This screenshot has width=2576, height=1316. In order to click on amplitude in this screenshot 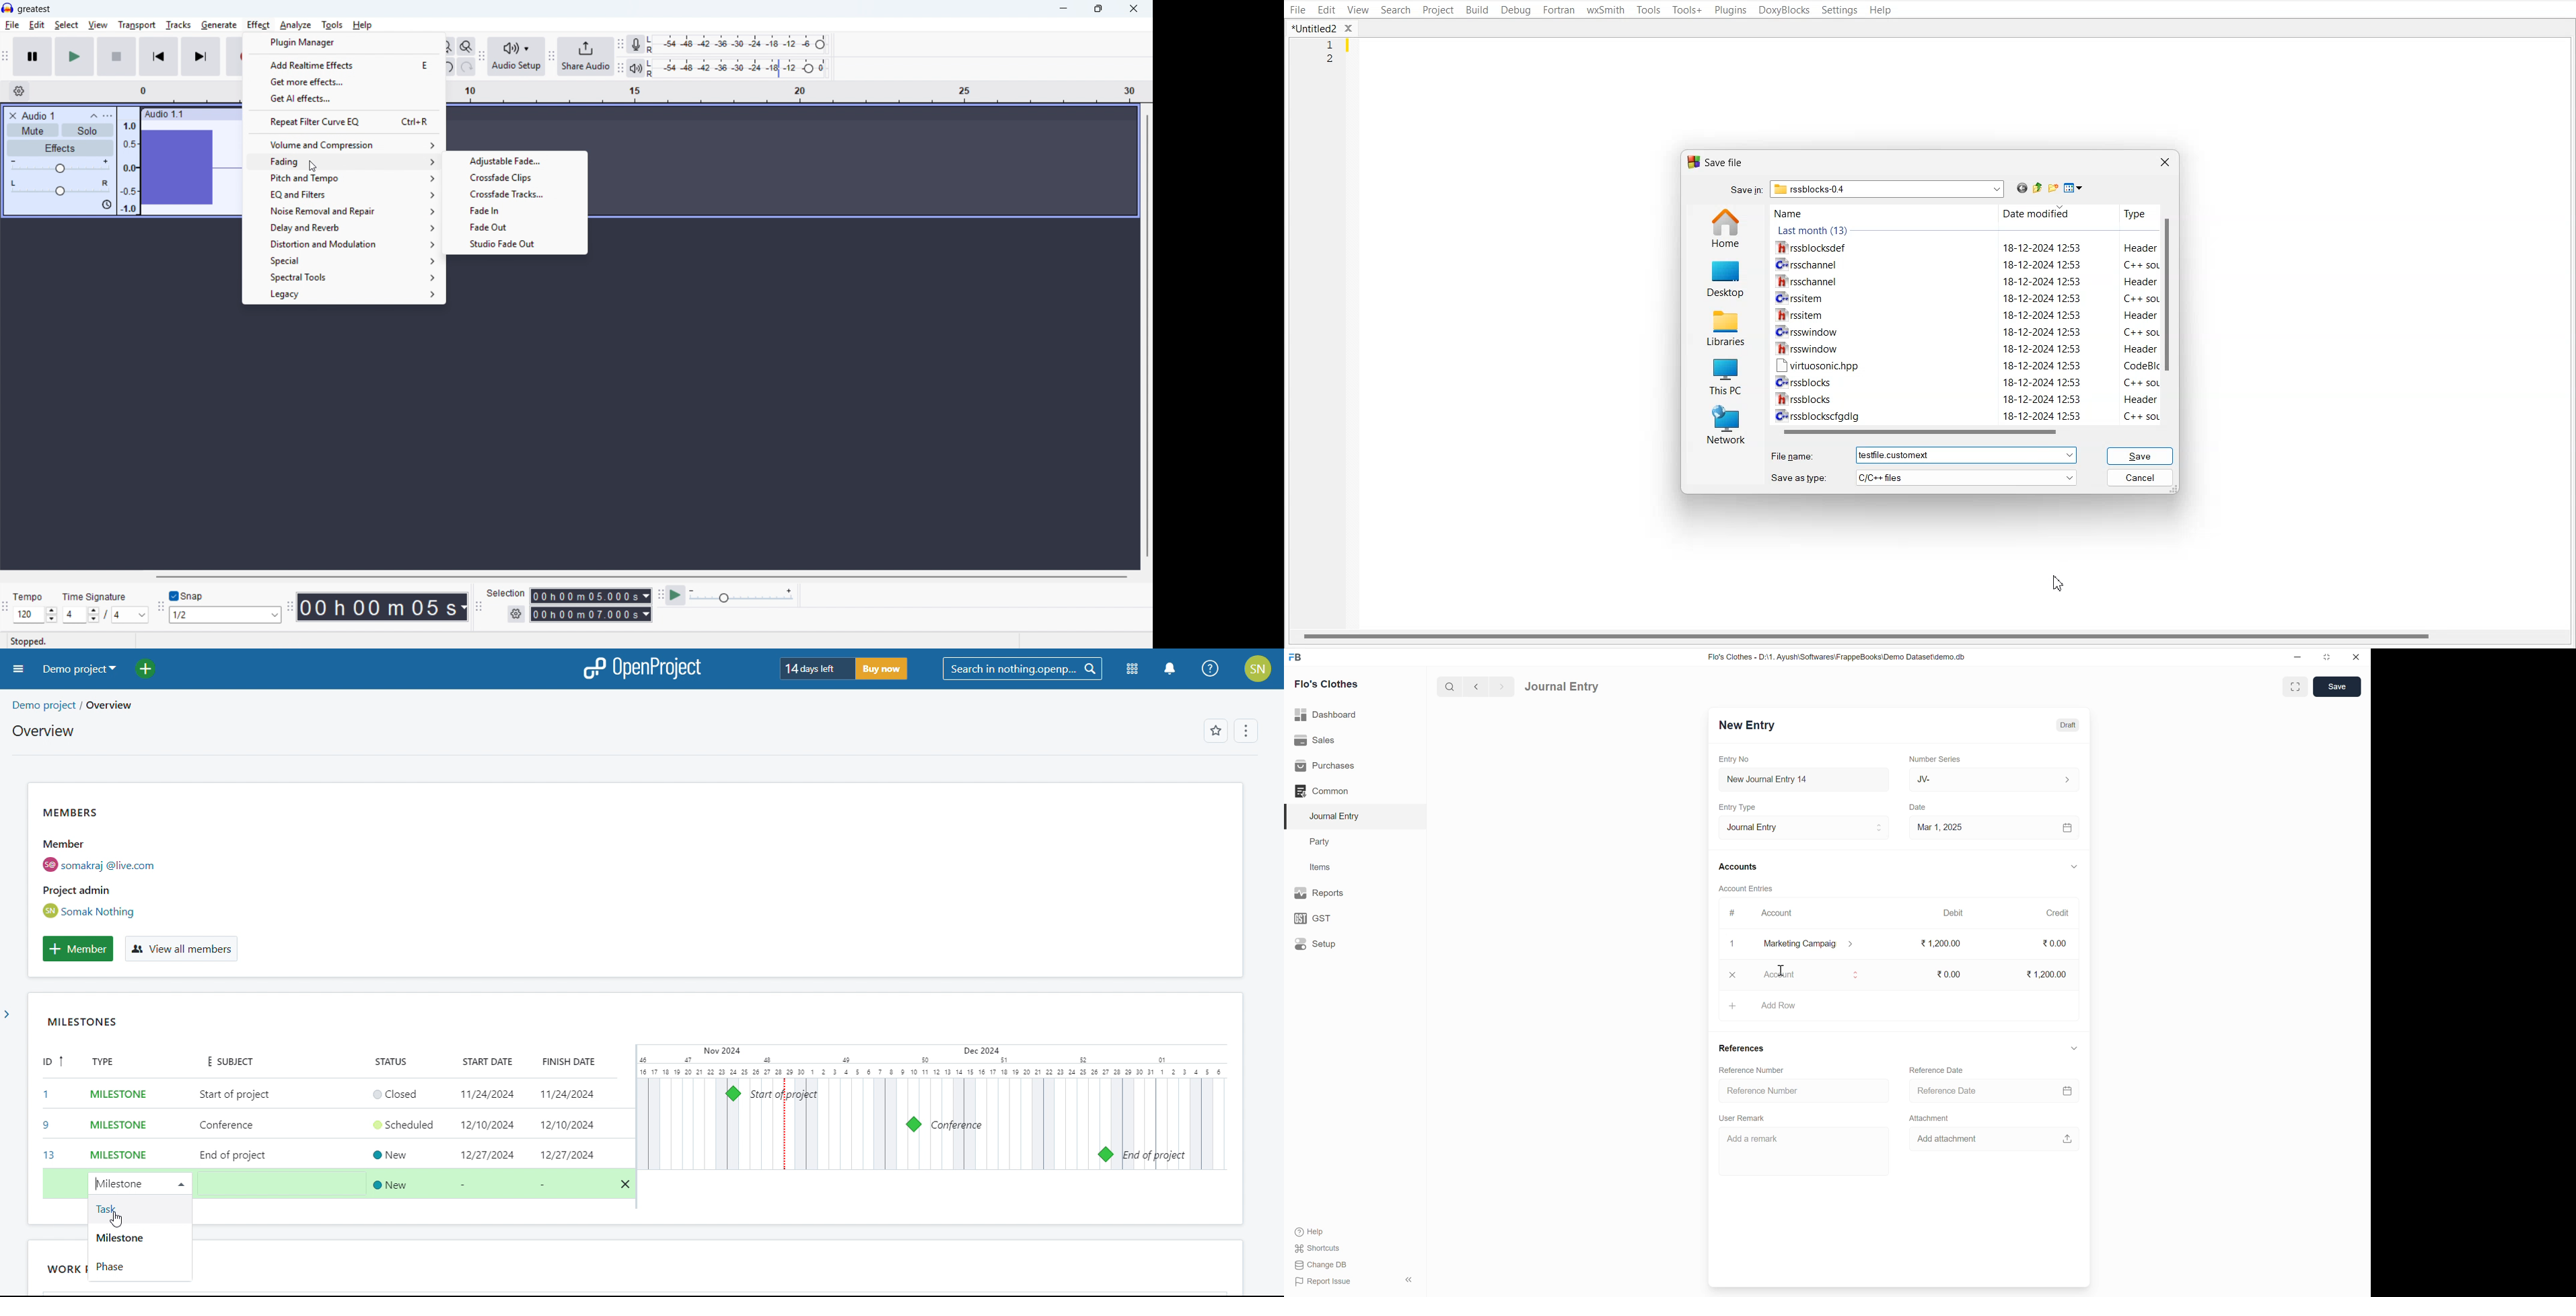, I will do `click(129, 165)`.